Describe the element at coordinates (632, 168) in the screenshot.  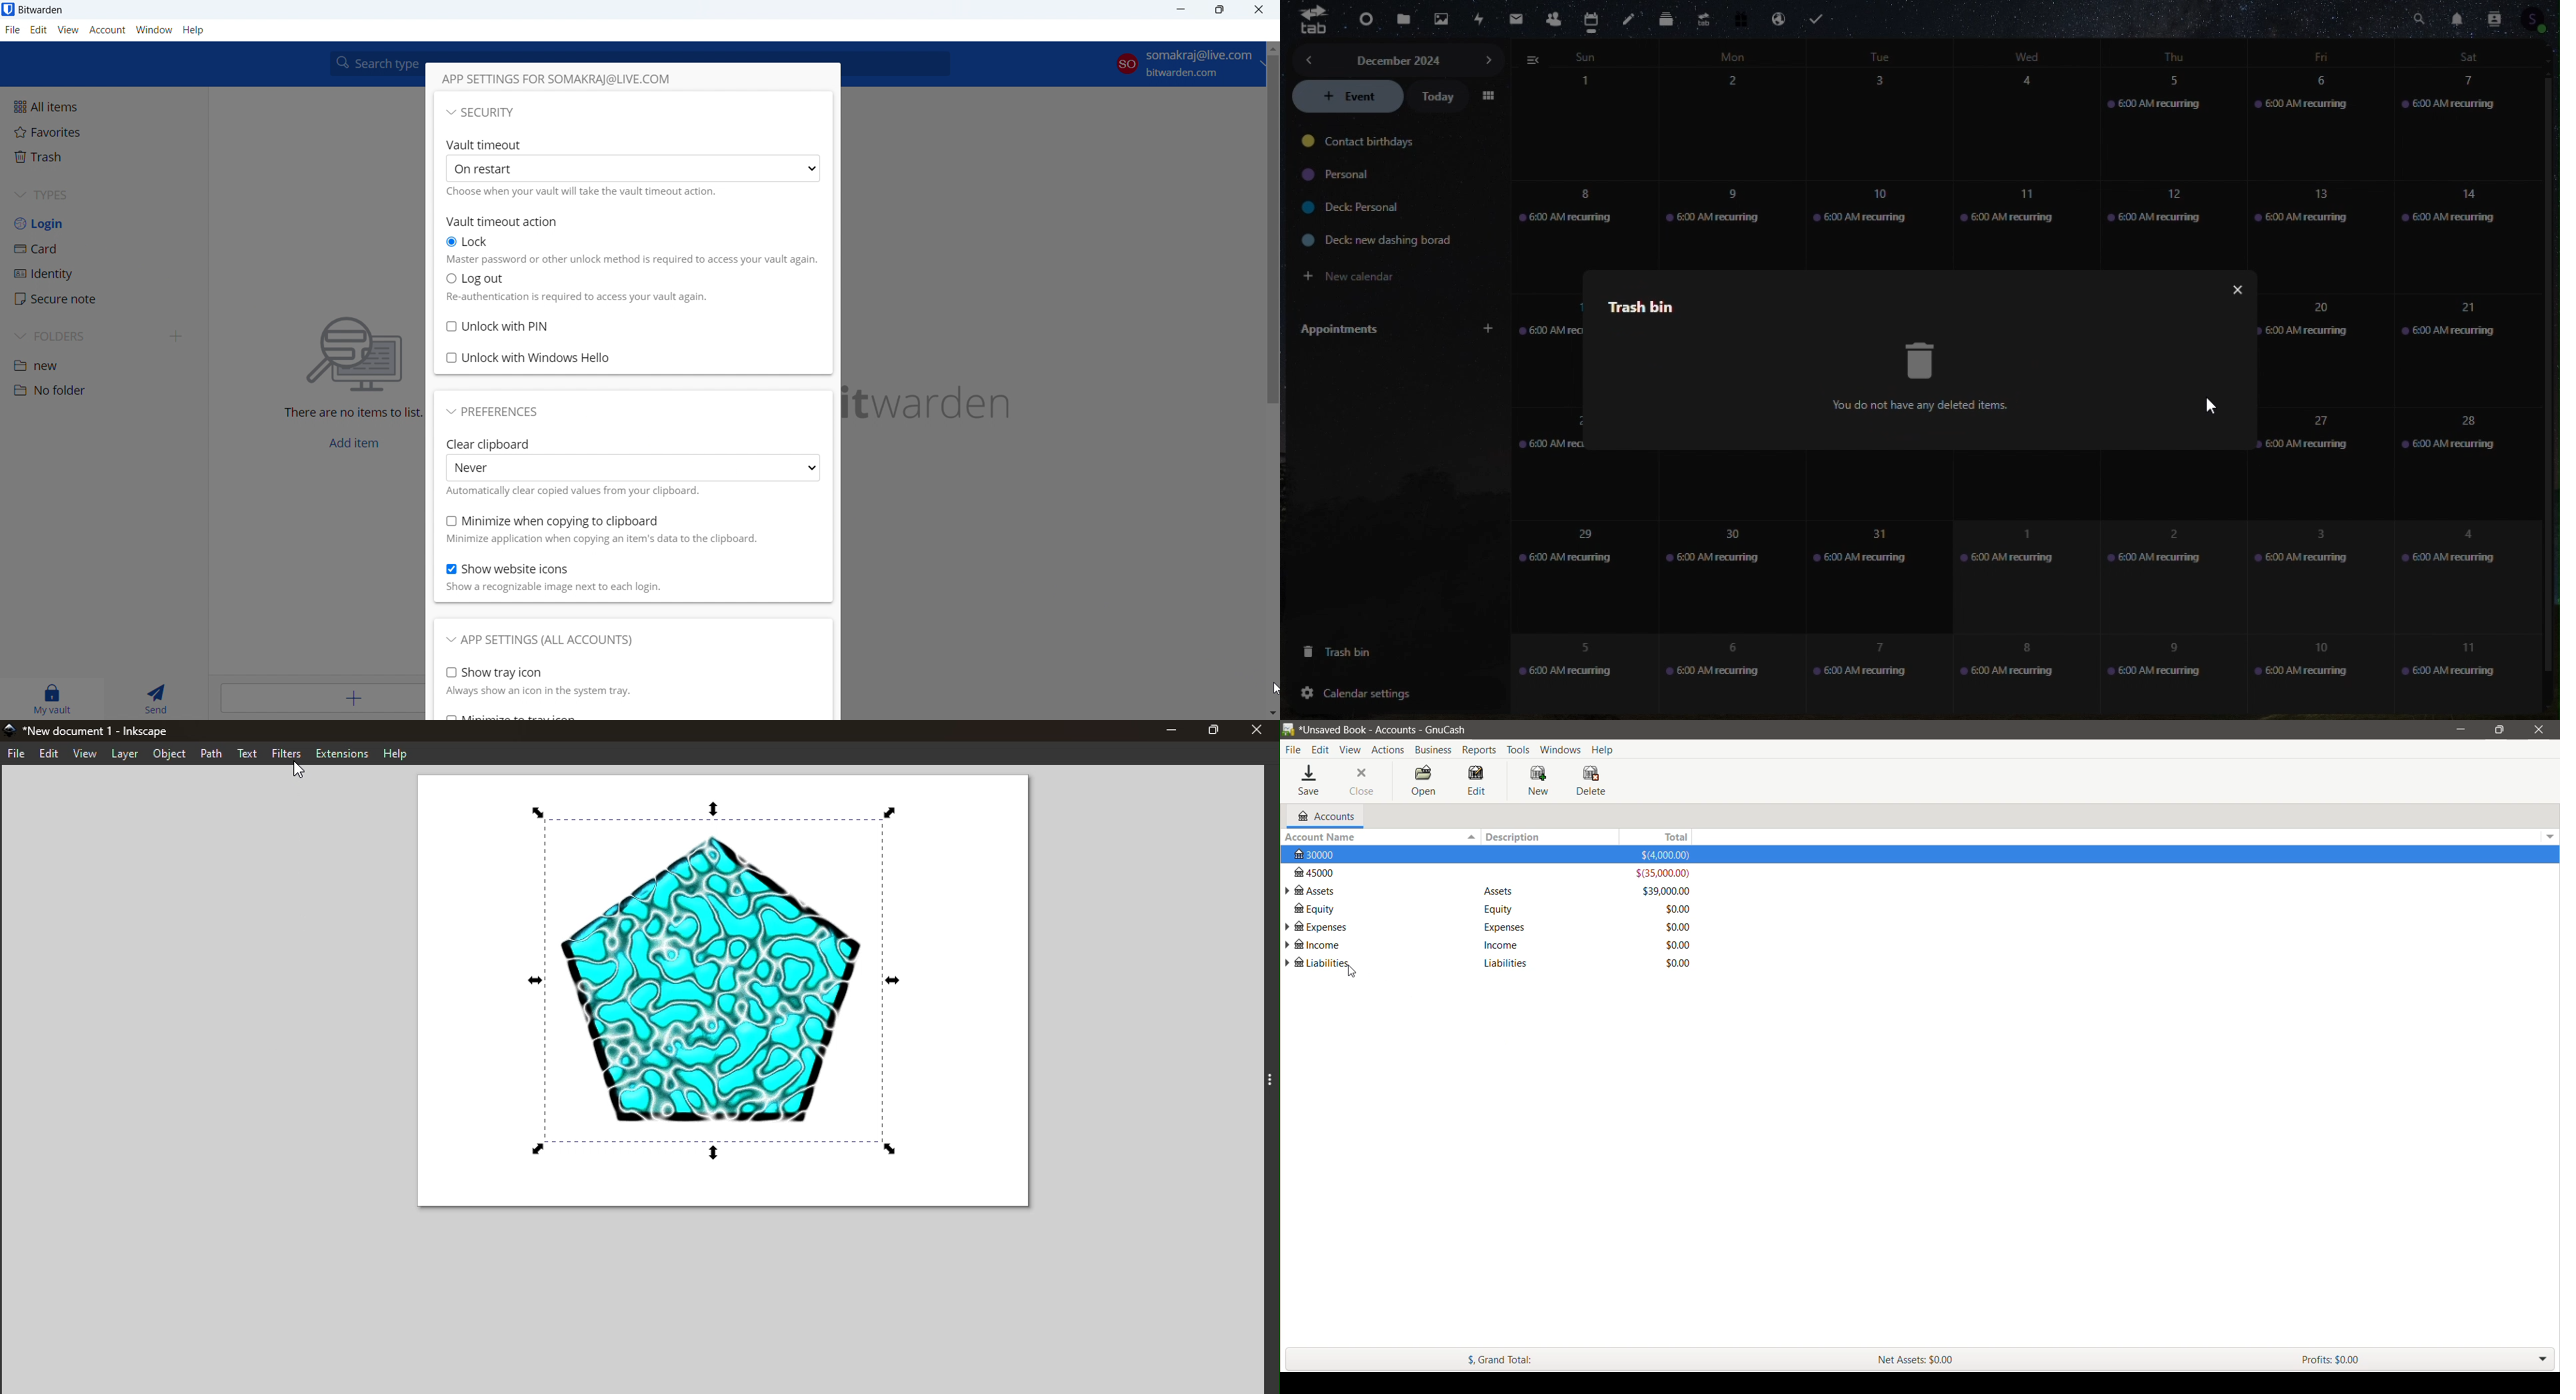
I see `select vault timeout` at that location.